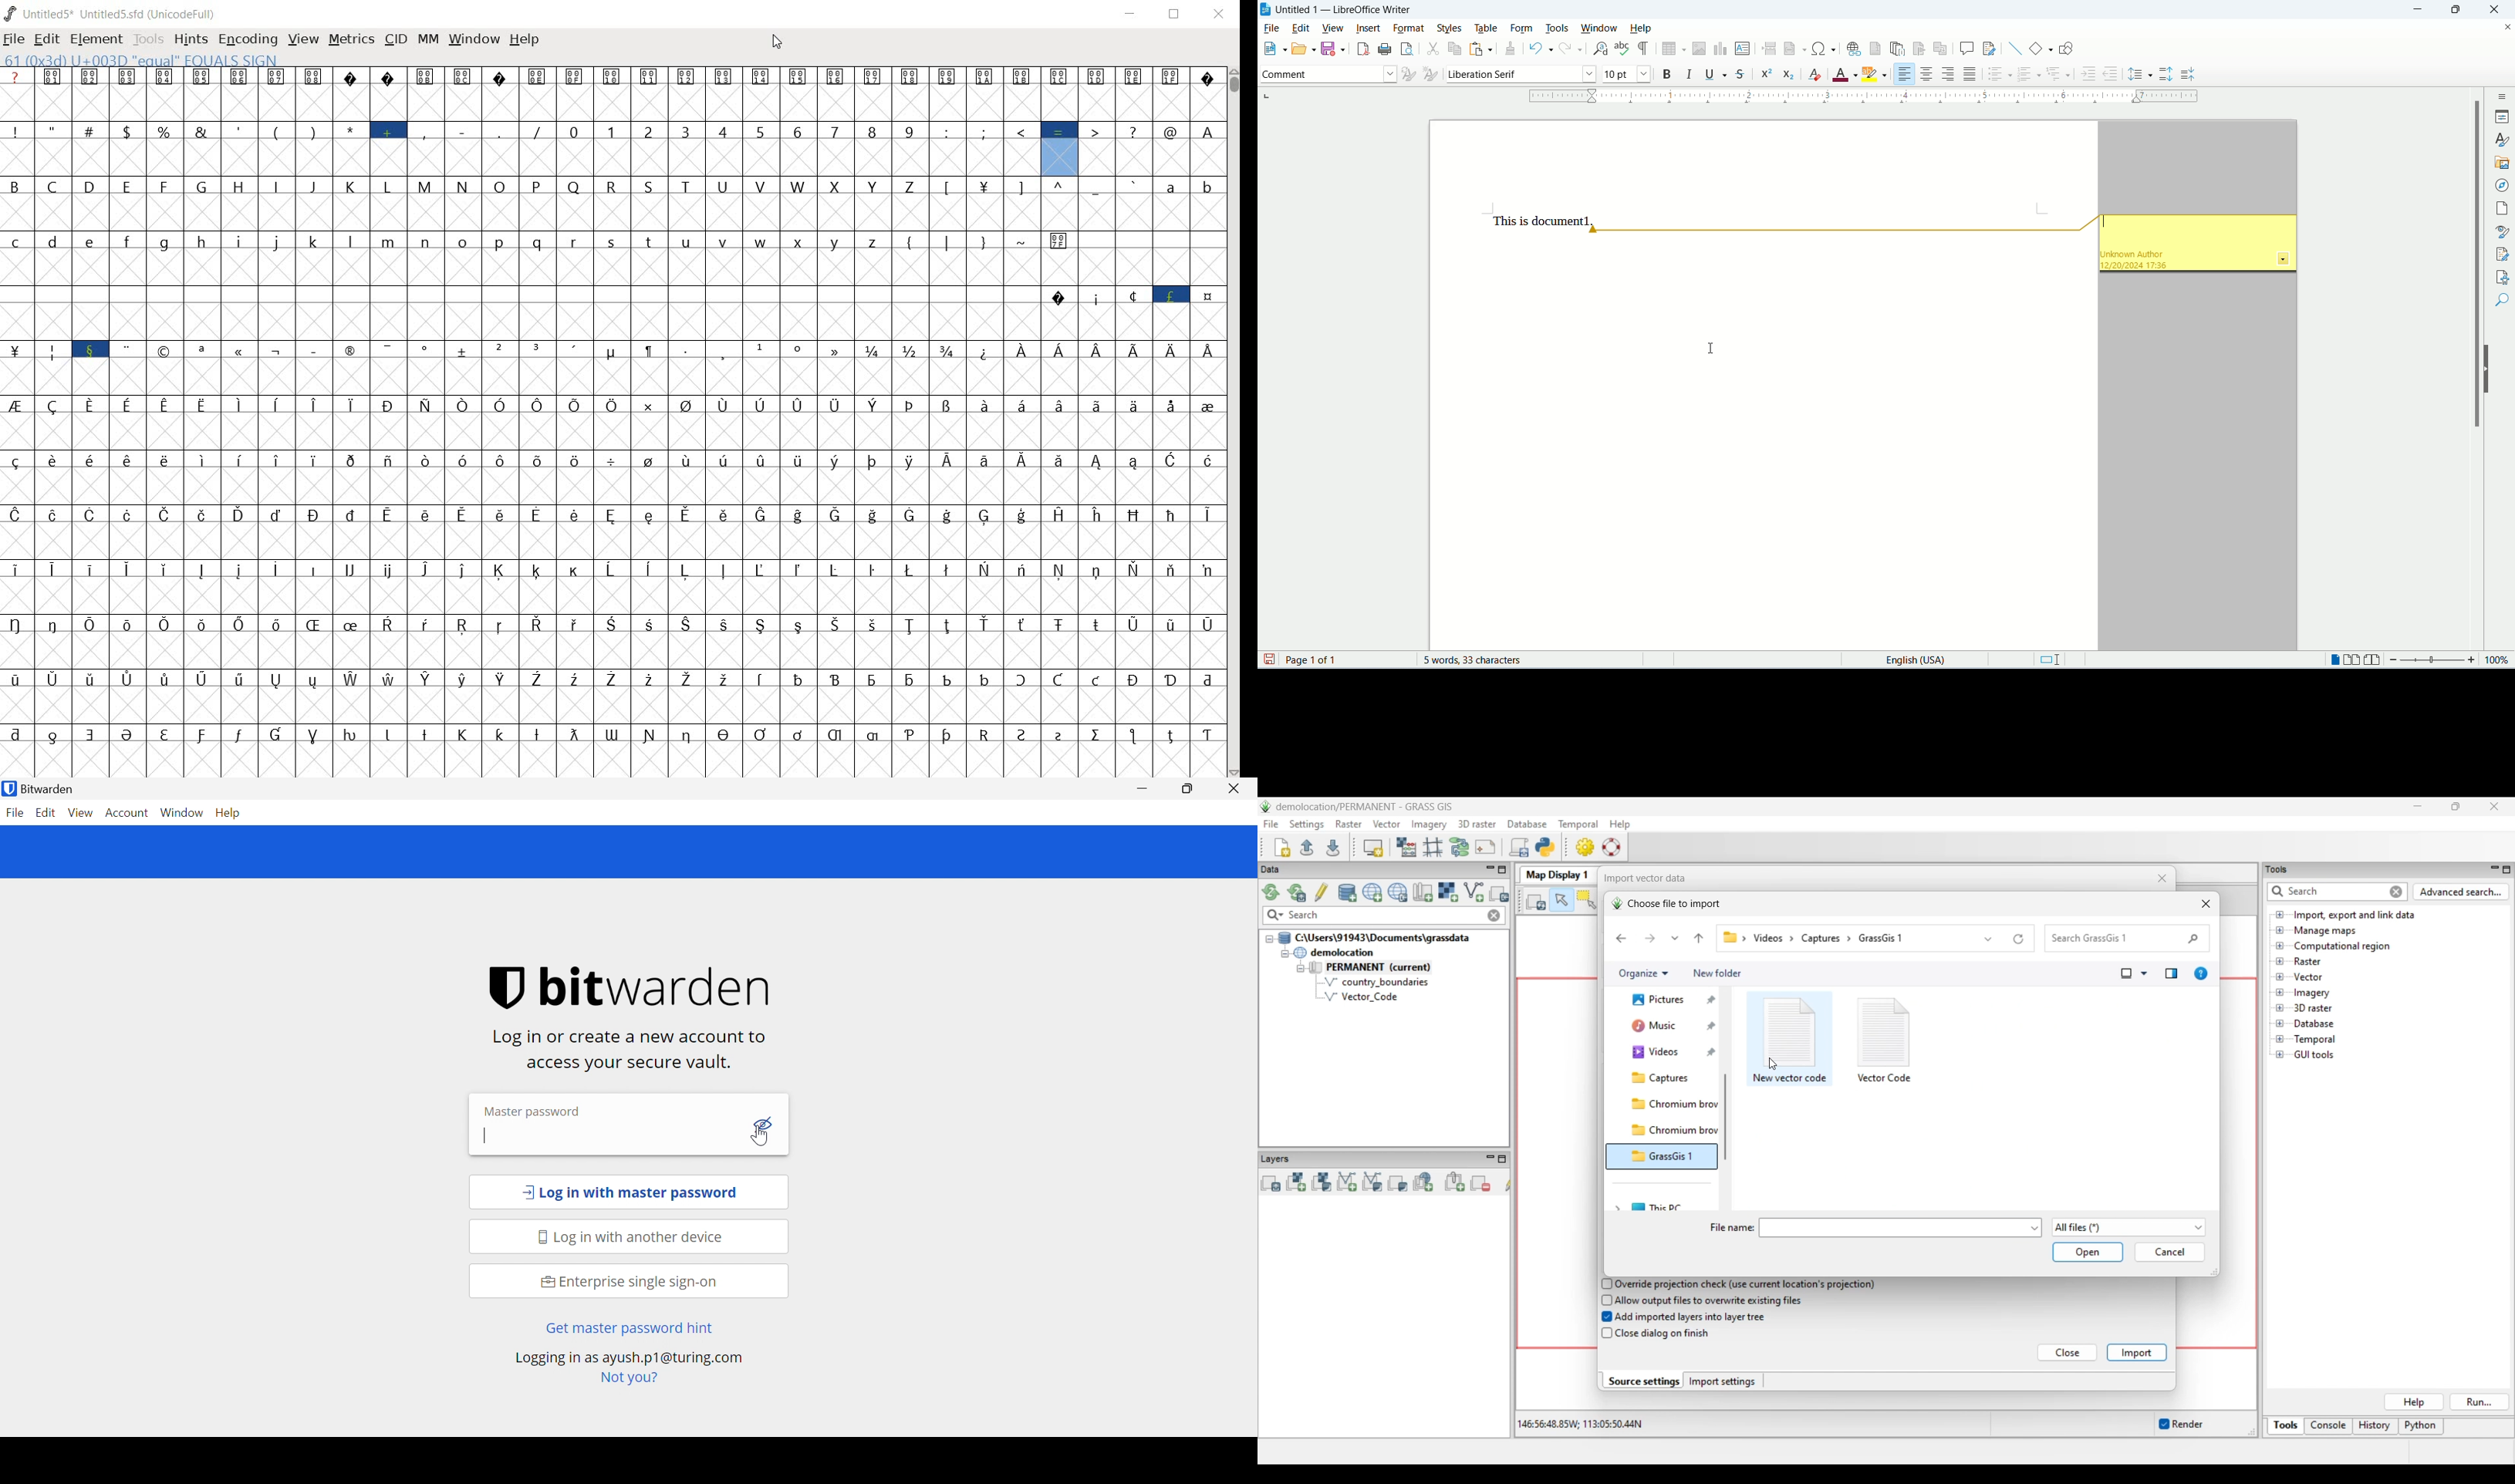 This screenshot has height=1484, width=2520. What do you see at coordinates (1273, 48) in the screenshot?
I see `new` at bounding box center [1273, 48].